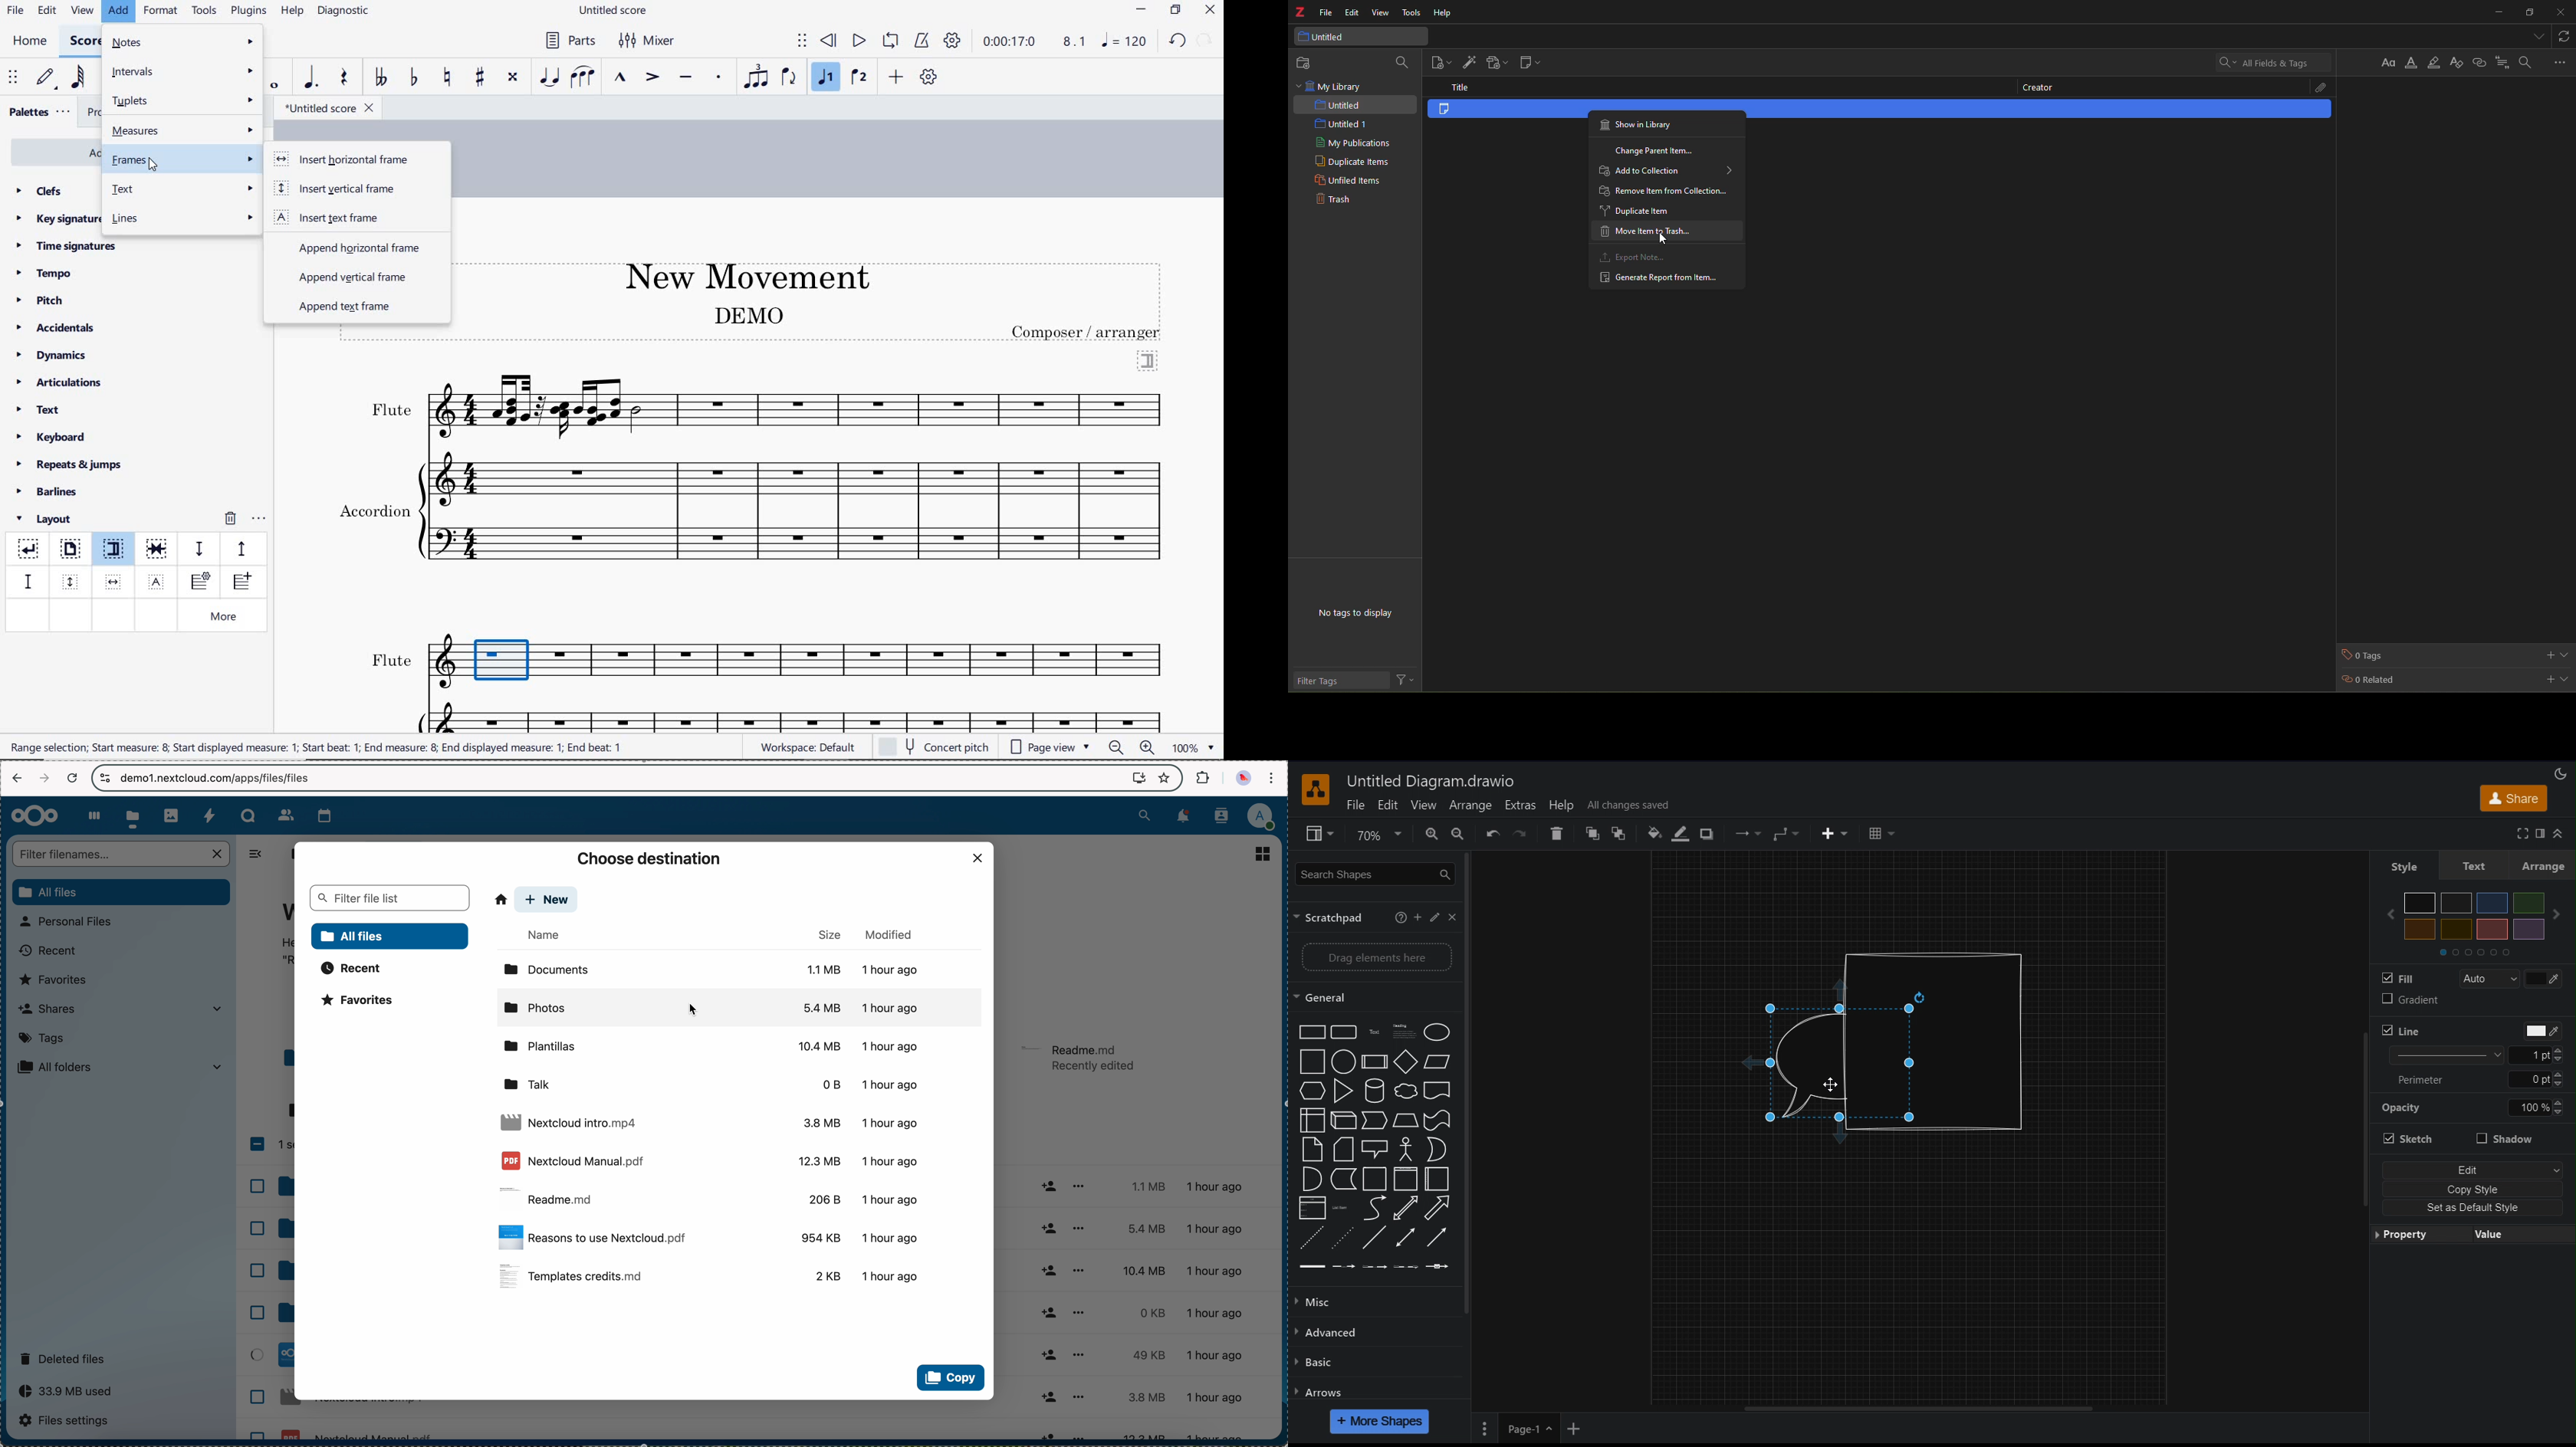 Image resolution: width=2576 pixels, height=1456 pixels. Describe the element at coordinates (1807, 1063) in the screenshot. I see `Speech Bubble (back)` at that location.